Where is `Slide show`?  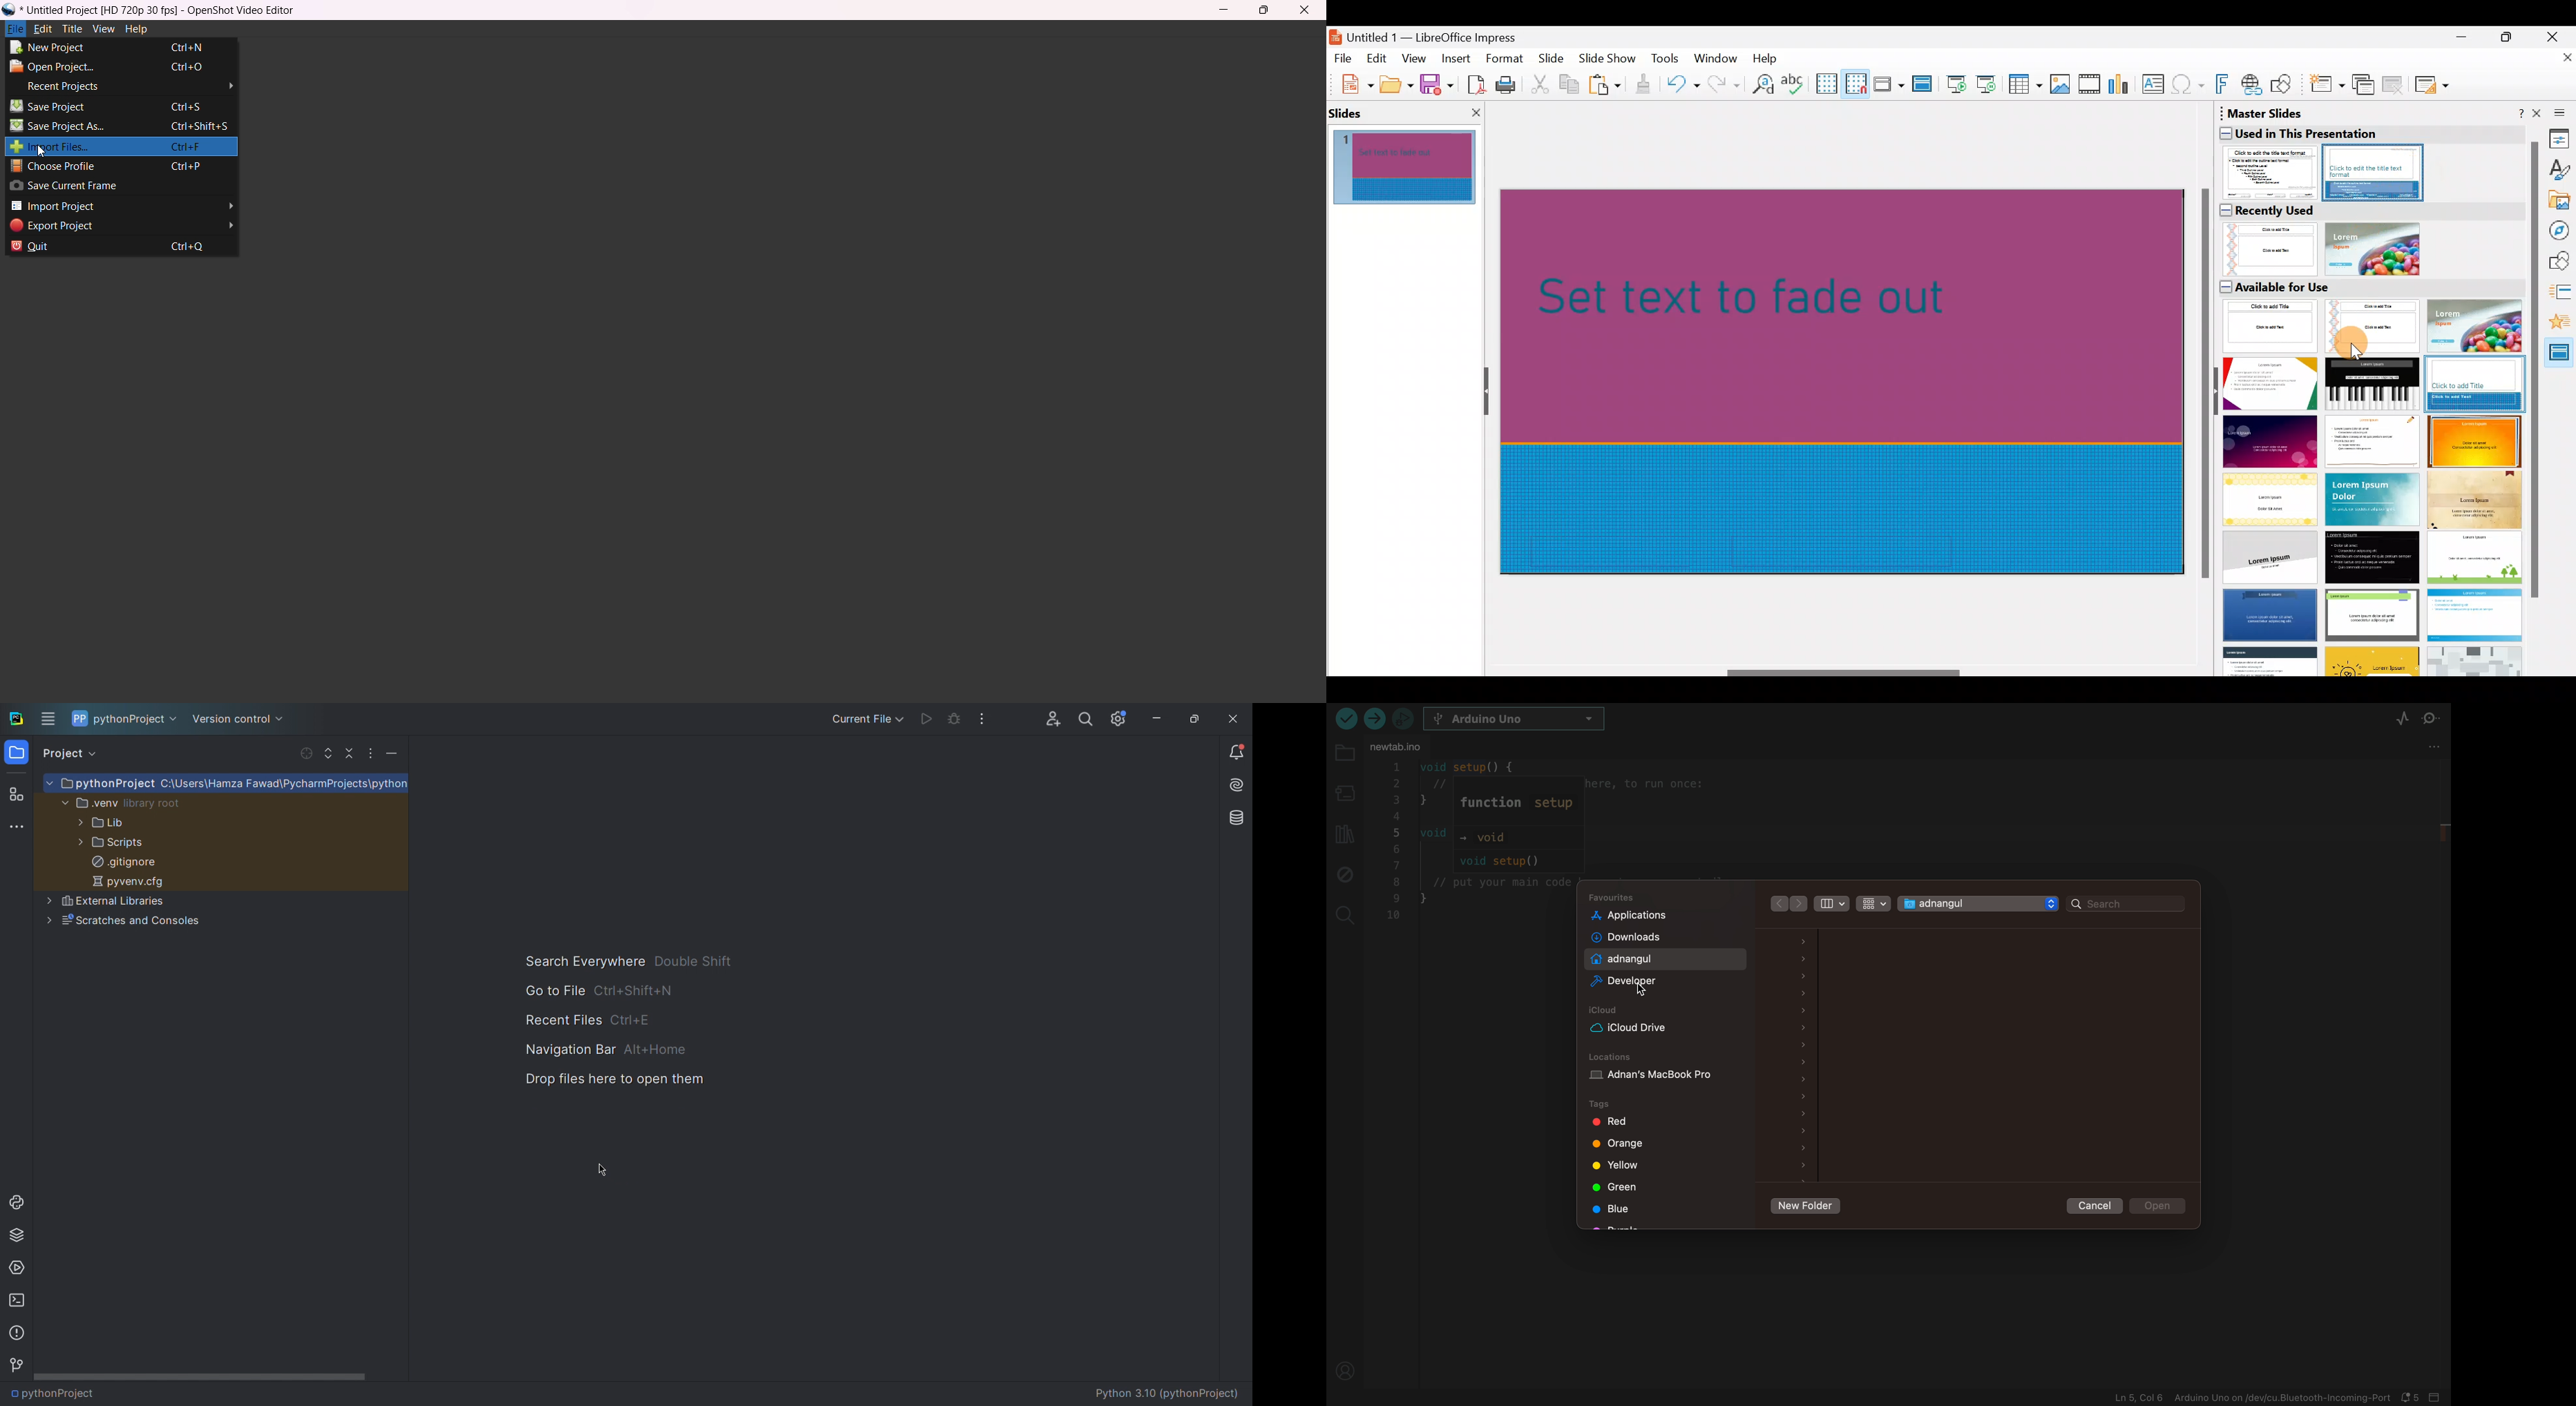 Slide show is located at coordinates (1610, 61).